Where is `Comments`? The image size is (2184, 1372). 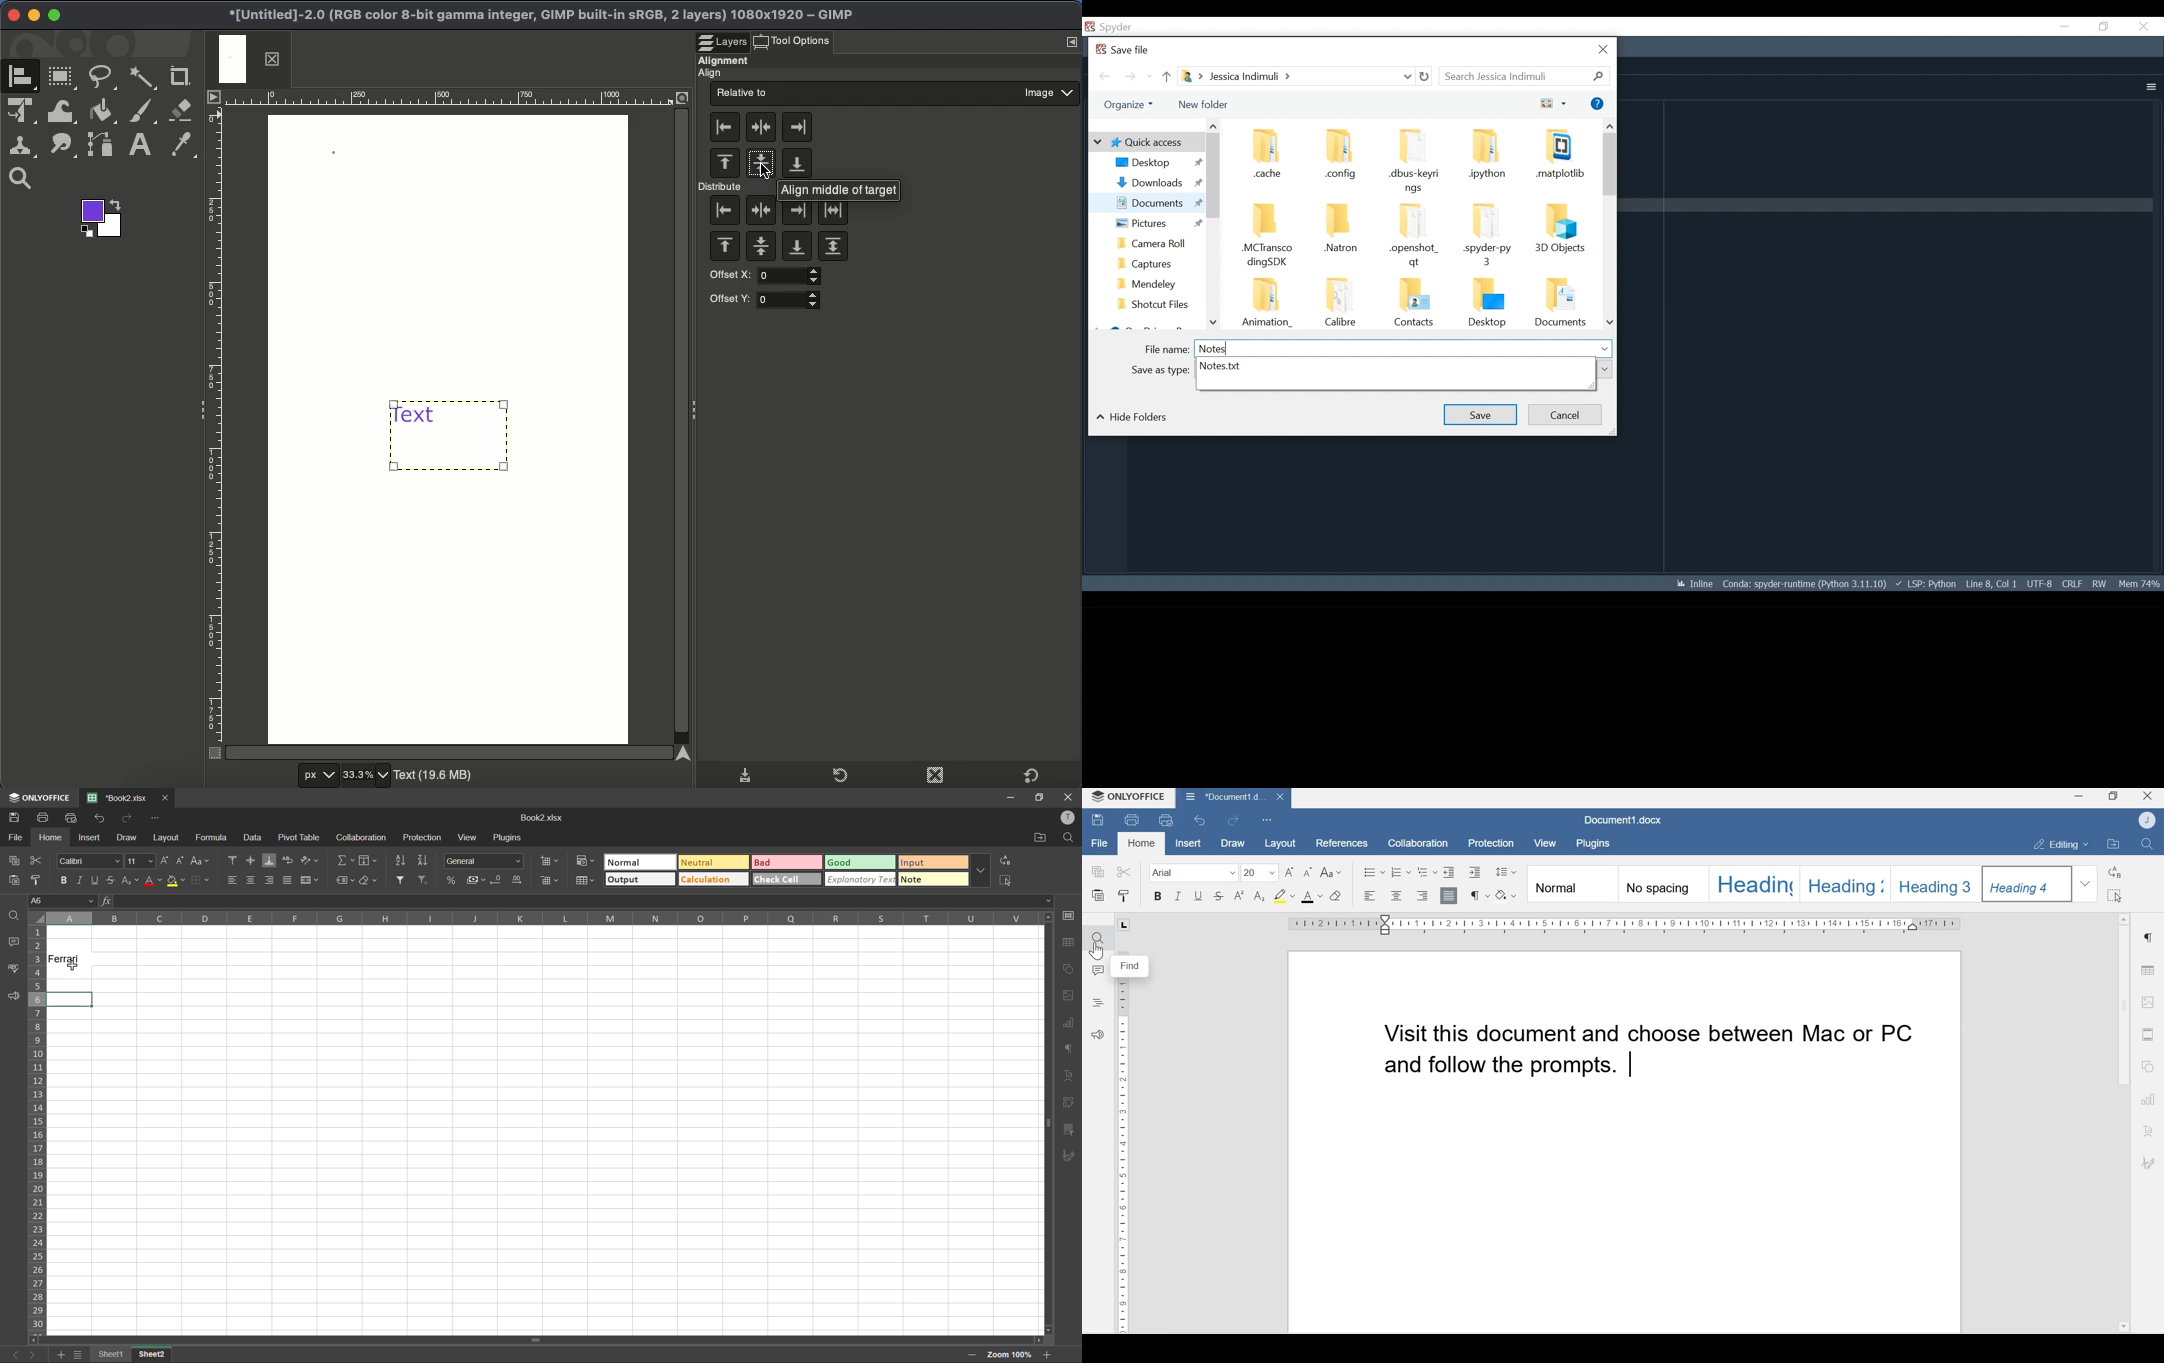
Comments is located at coordinates (1098, 973).